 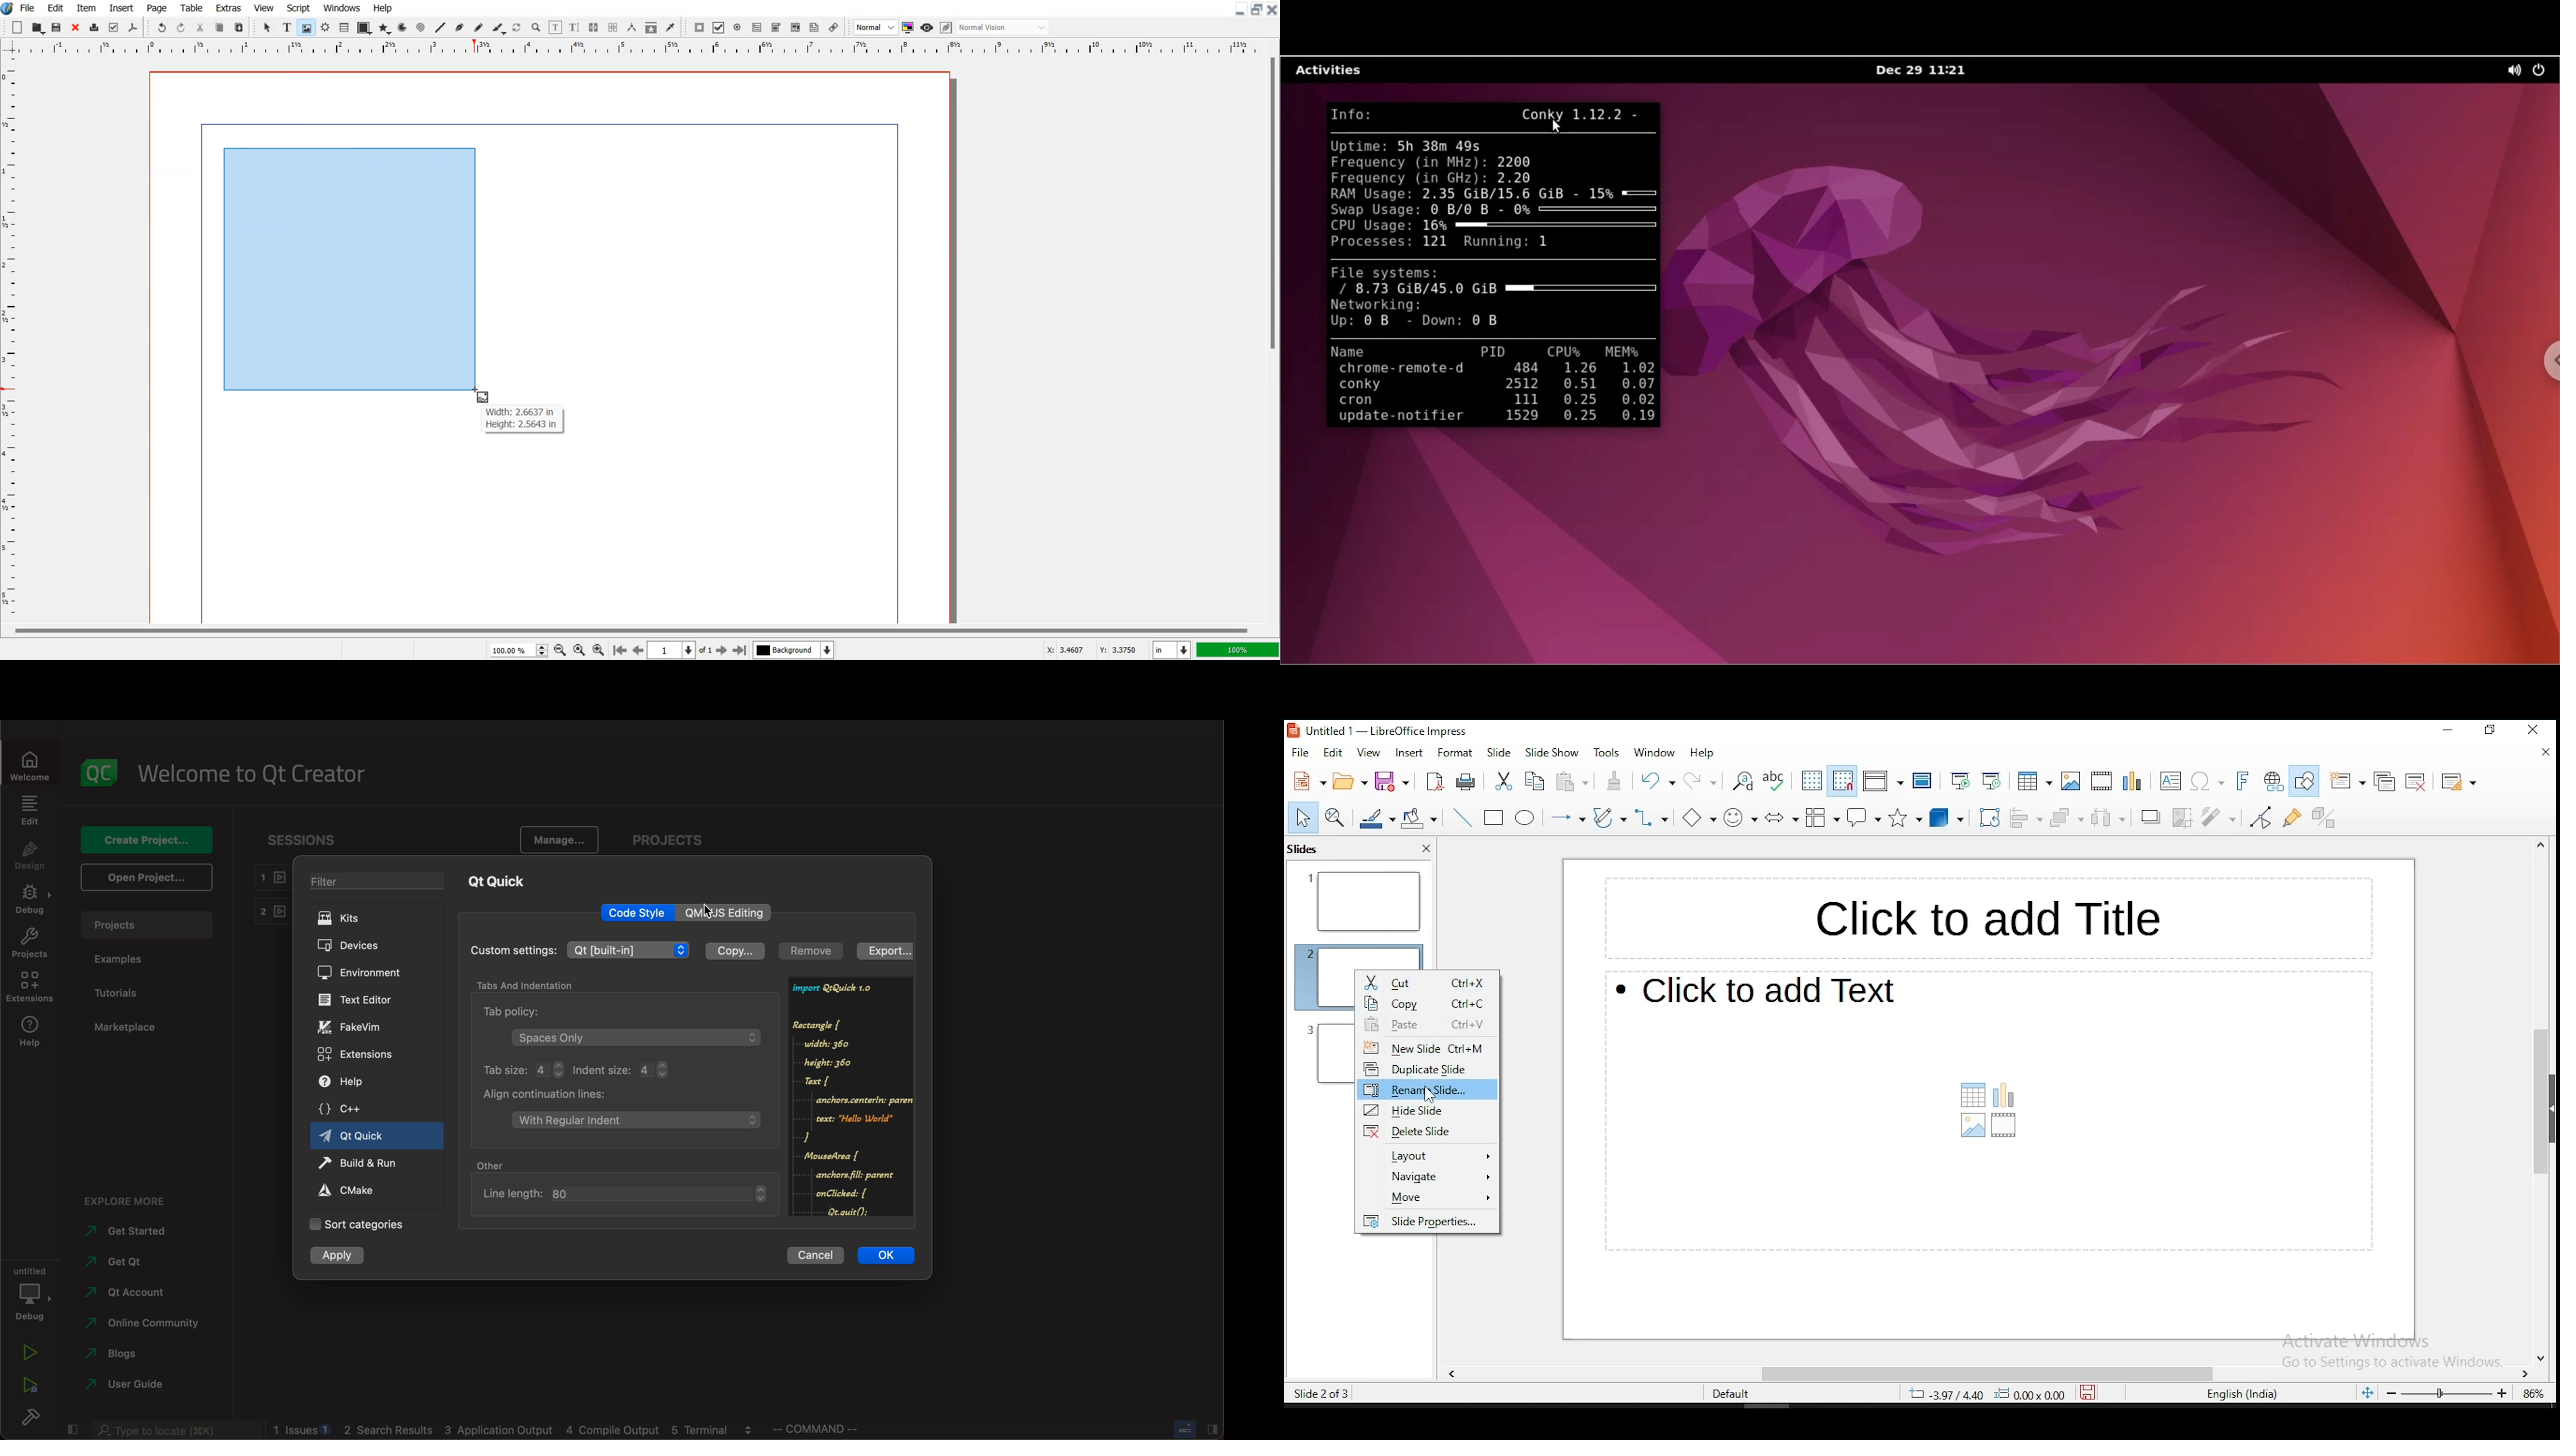 I want to click on PDF Combo Box, so click(x=776, y=28).